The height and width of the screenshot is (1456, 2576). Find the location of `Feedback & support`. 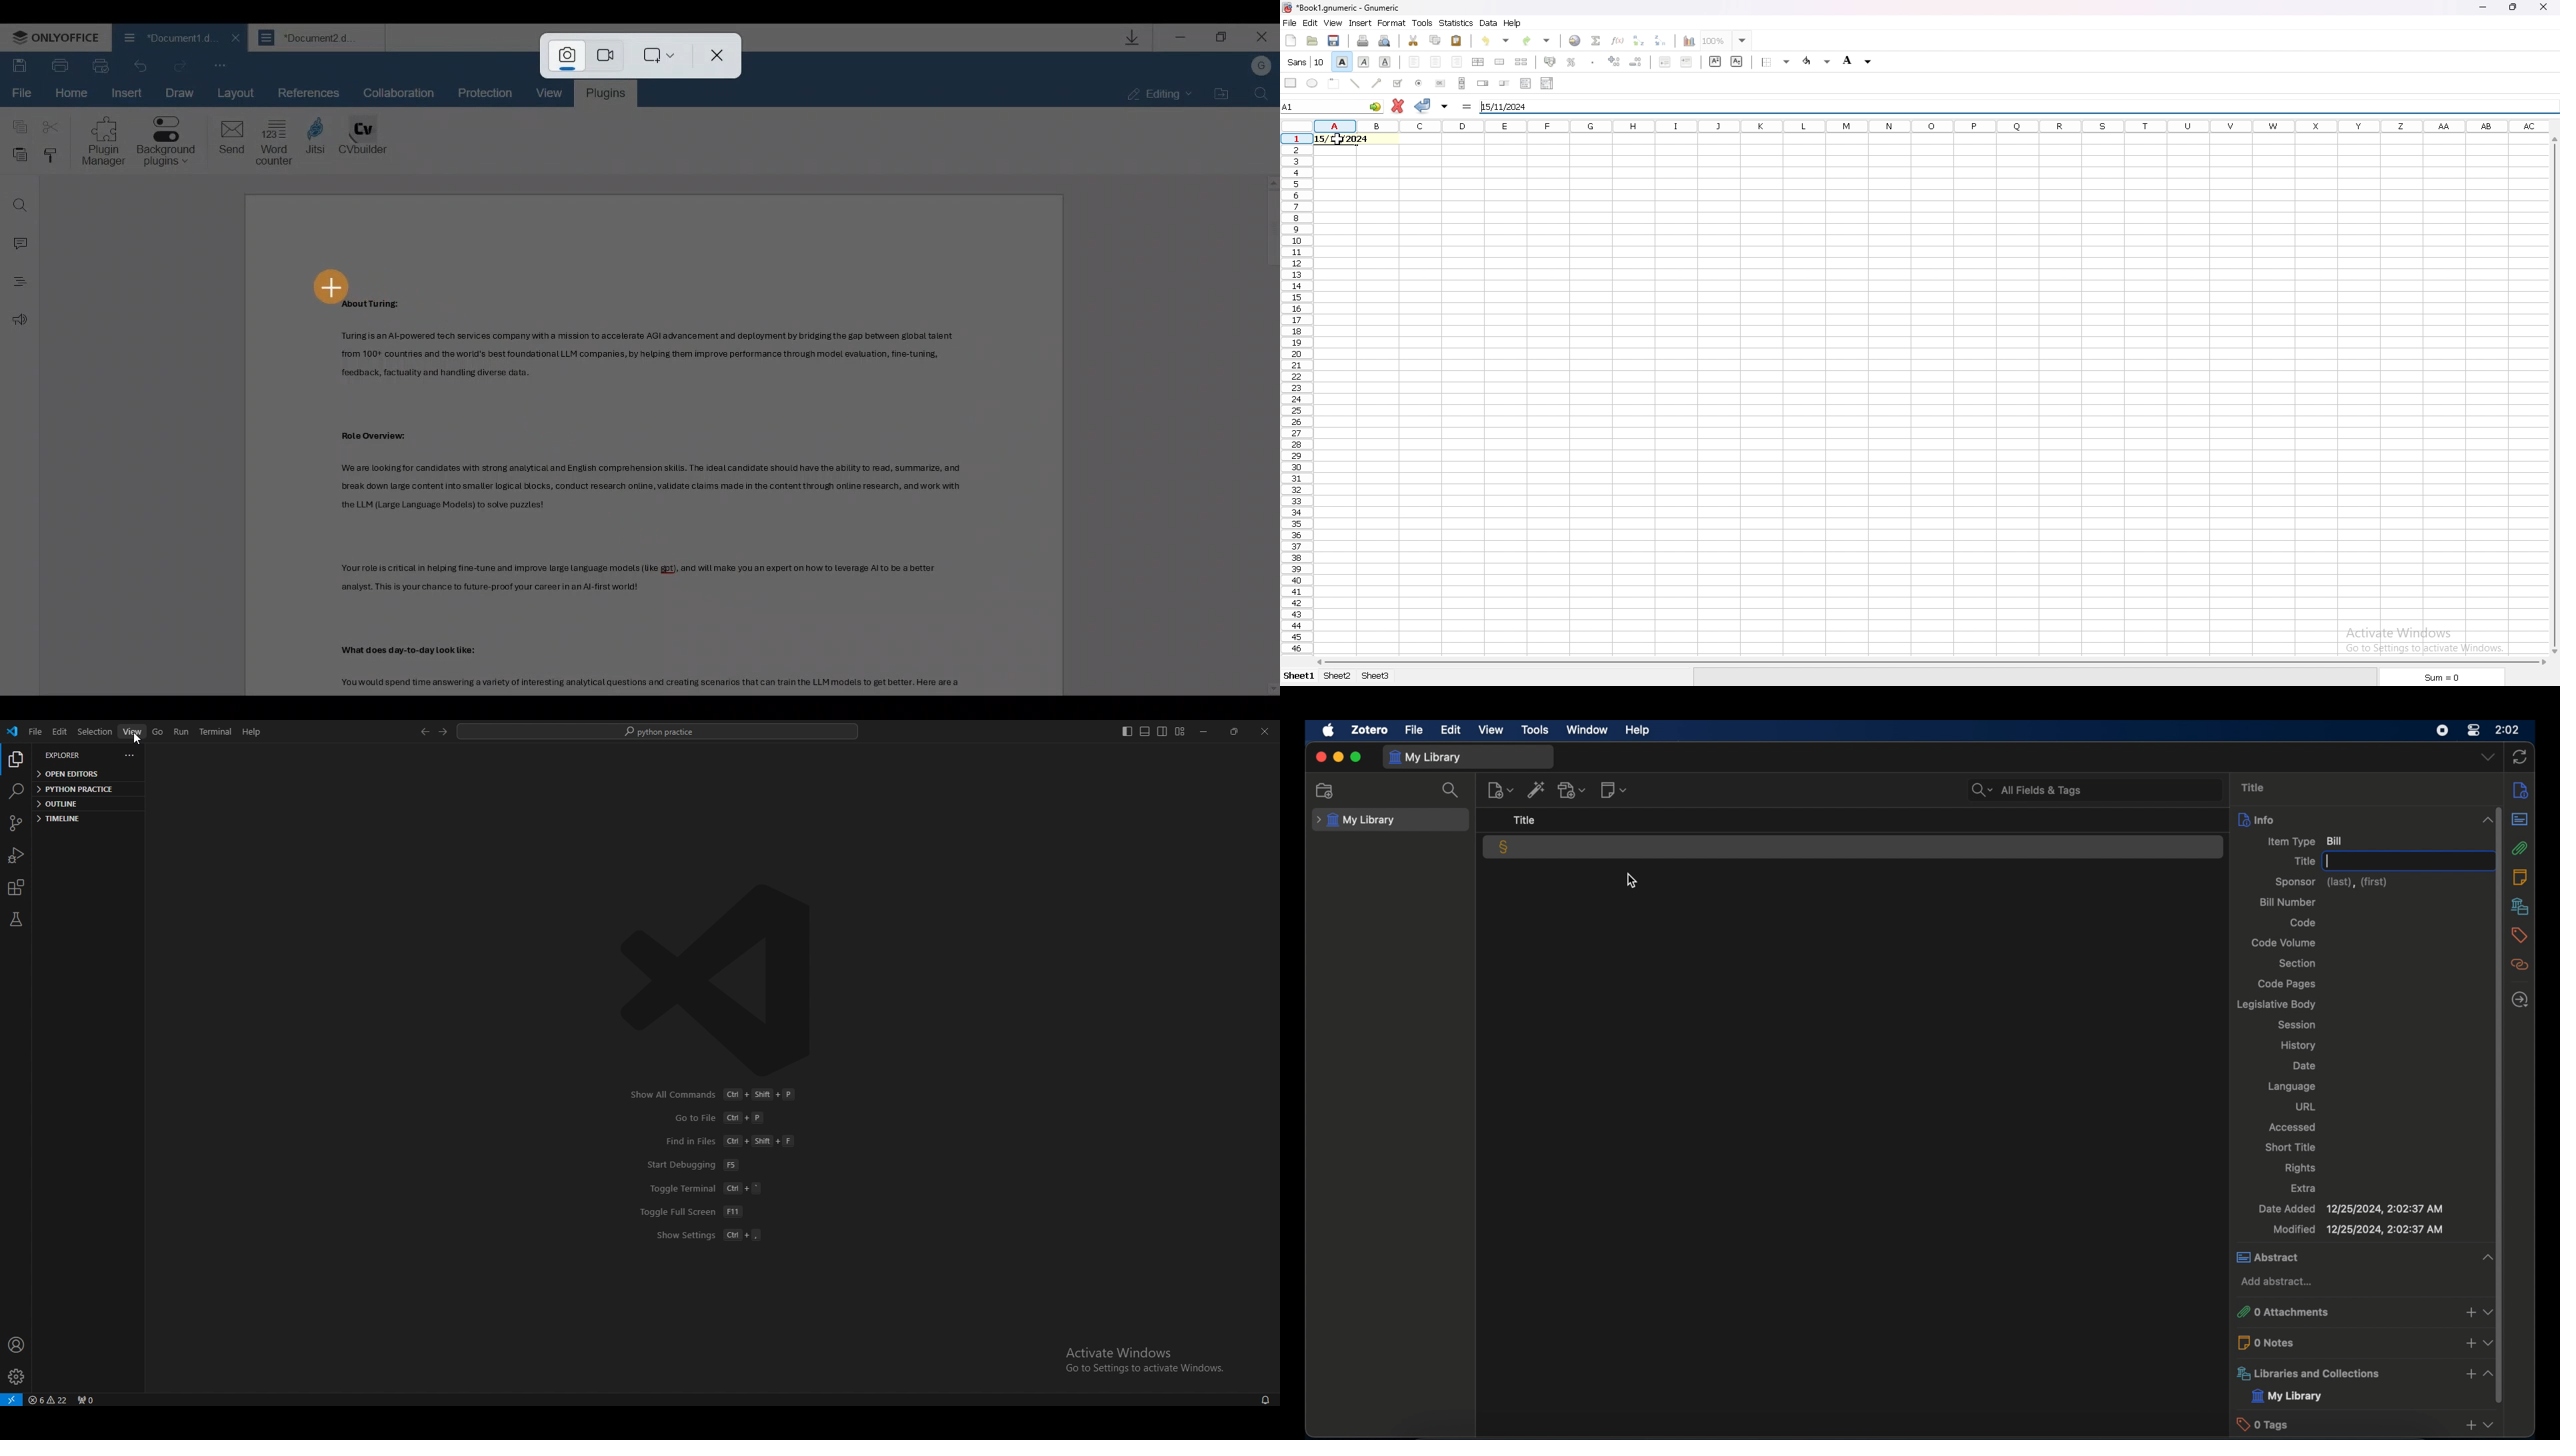

Feedback & support is located at coordinates (18, 323).